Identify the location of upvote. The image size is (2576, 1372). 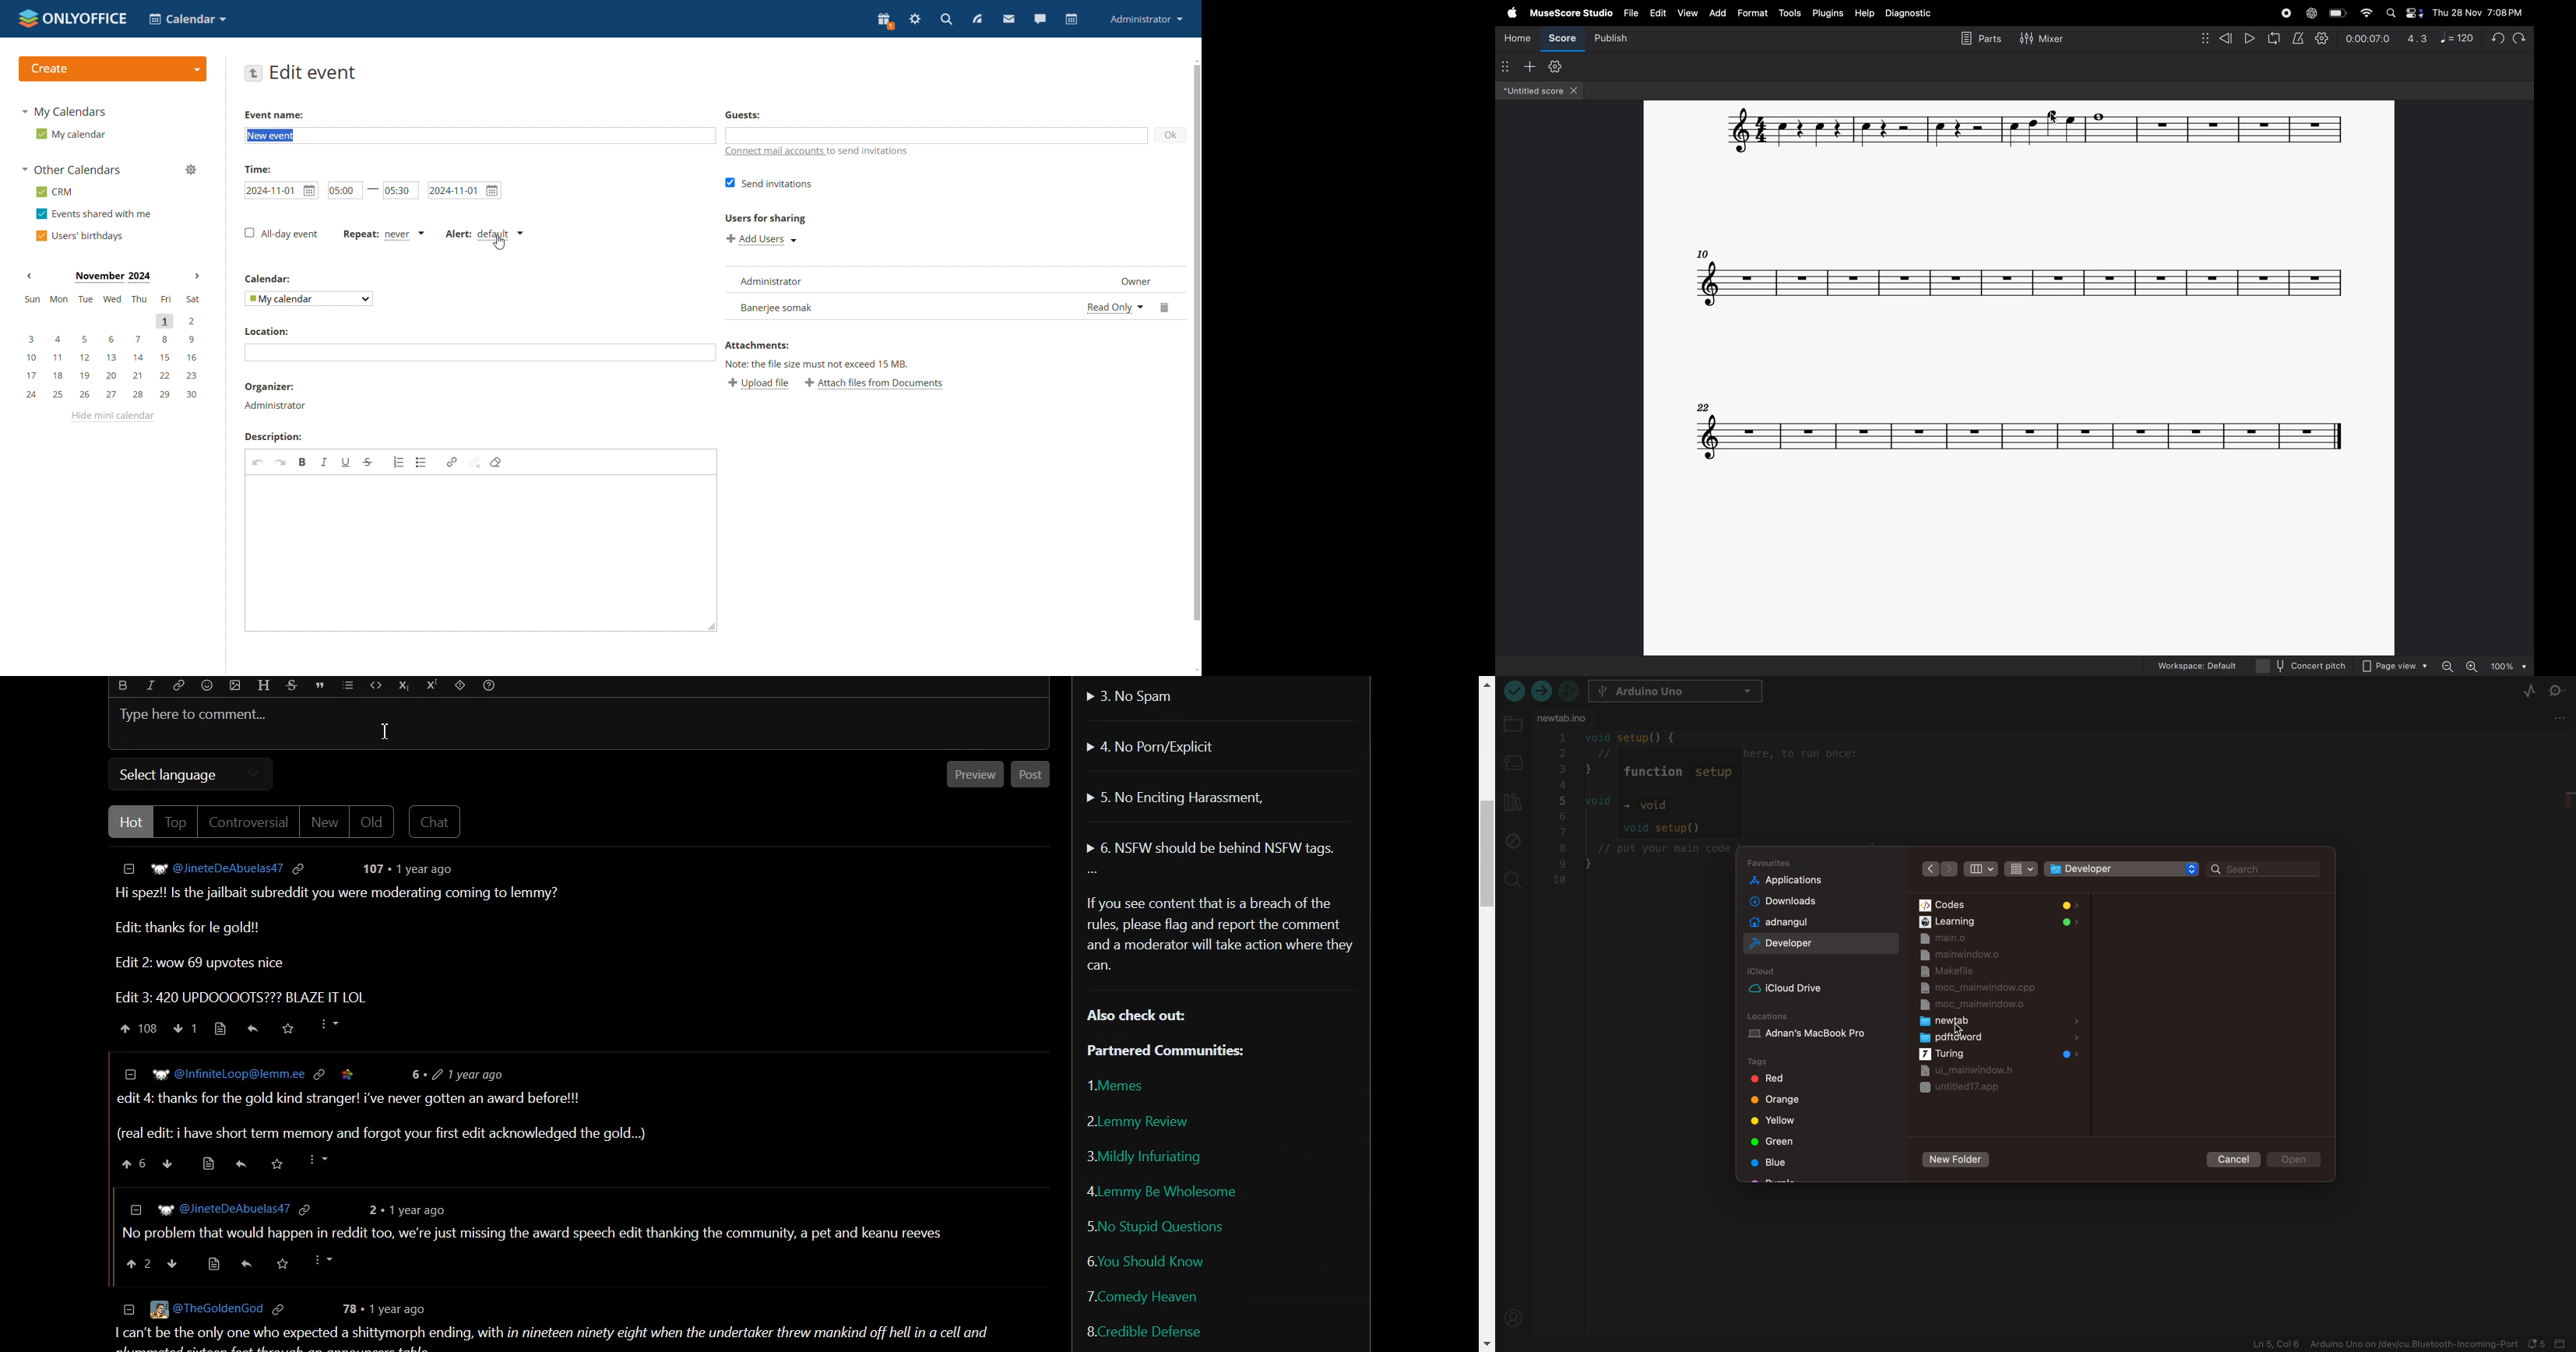
(139, 1264).